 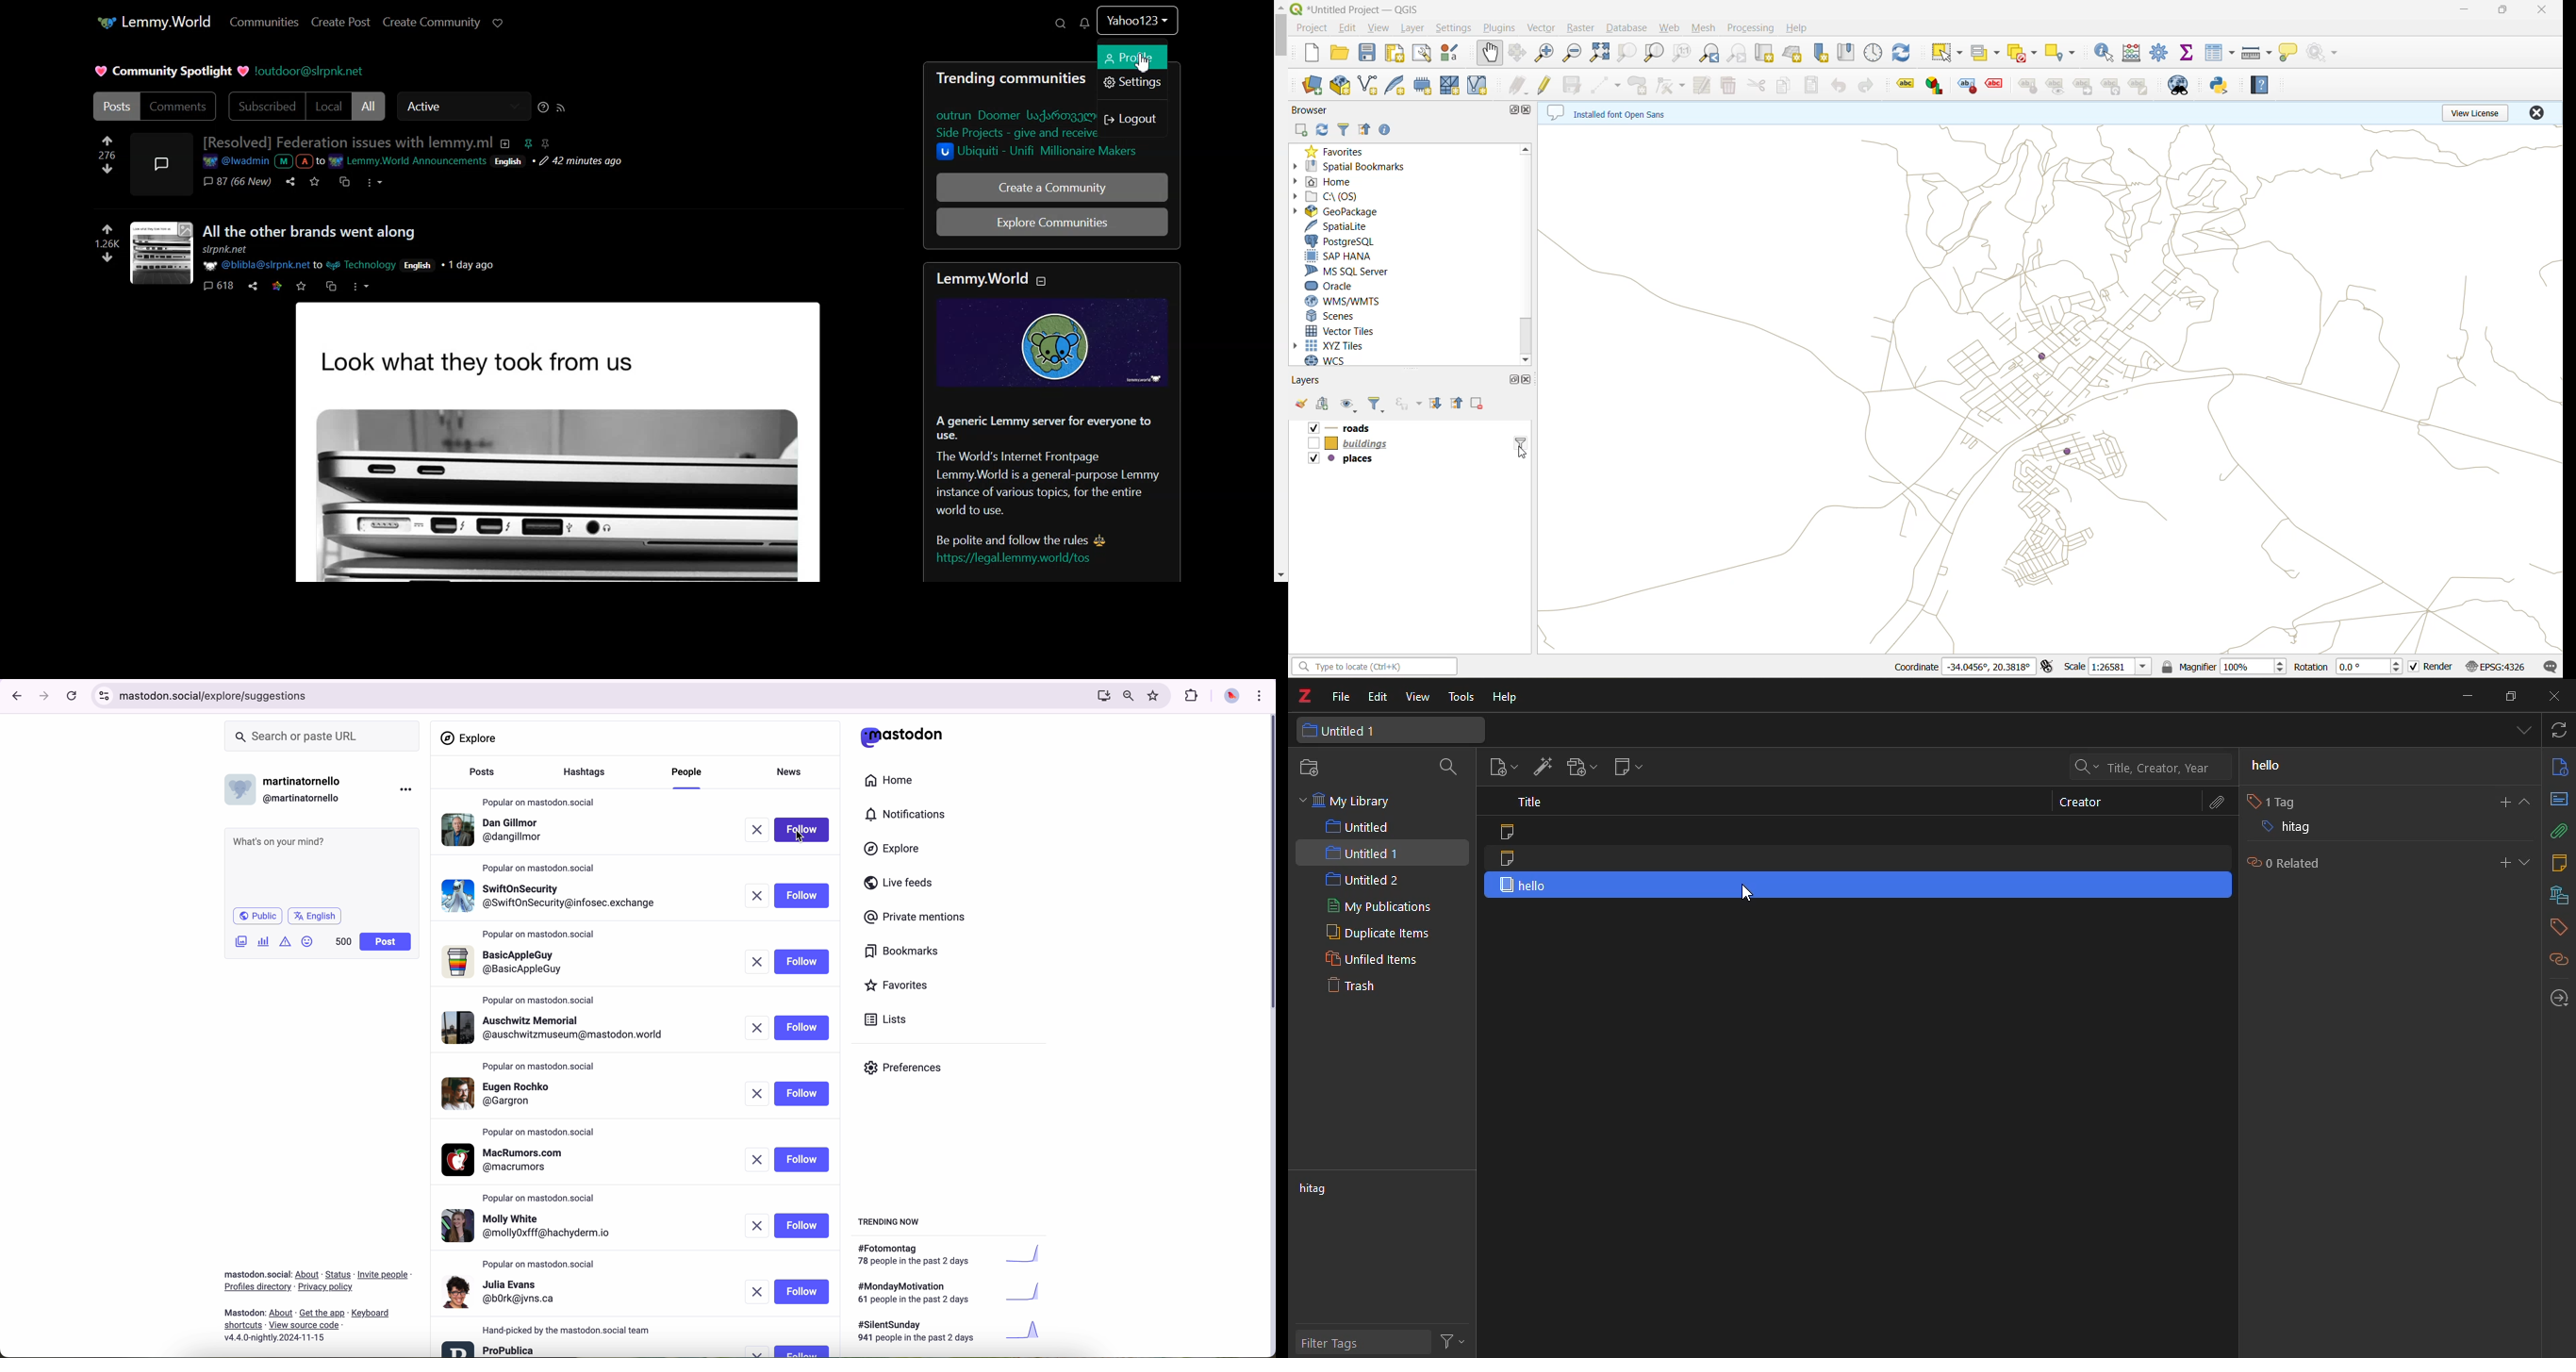 I want to click on new map view, so click(x=1766, y=54).